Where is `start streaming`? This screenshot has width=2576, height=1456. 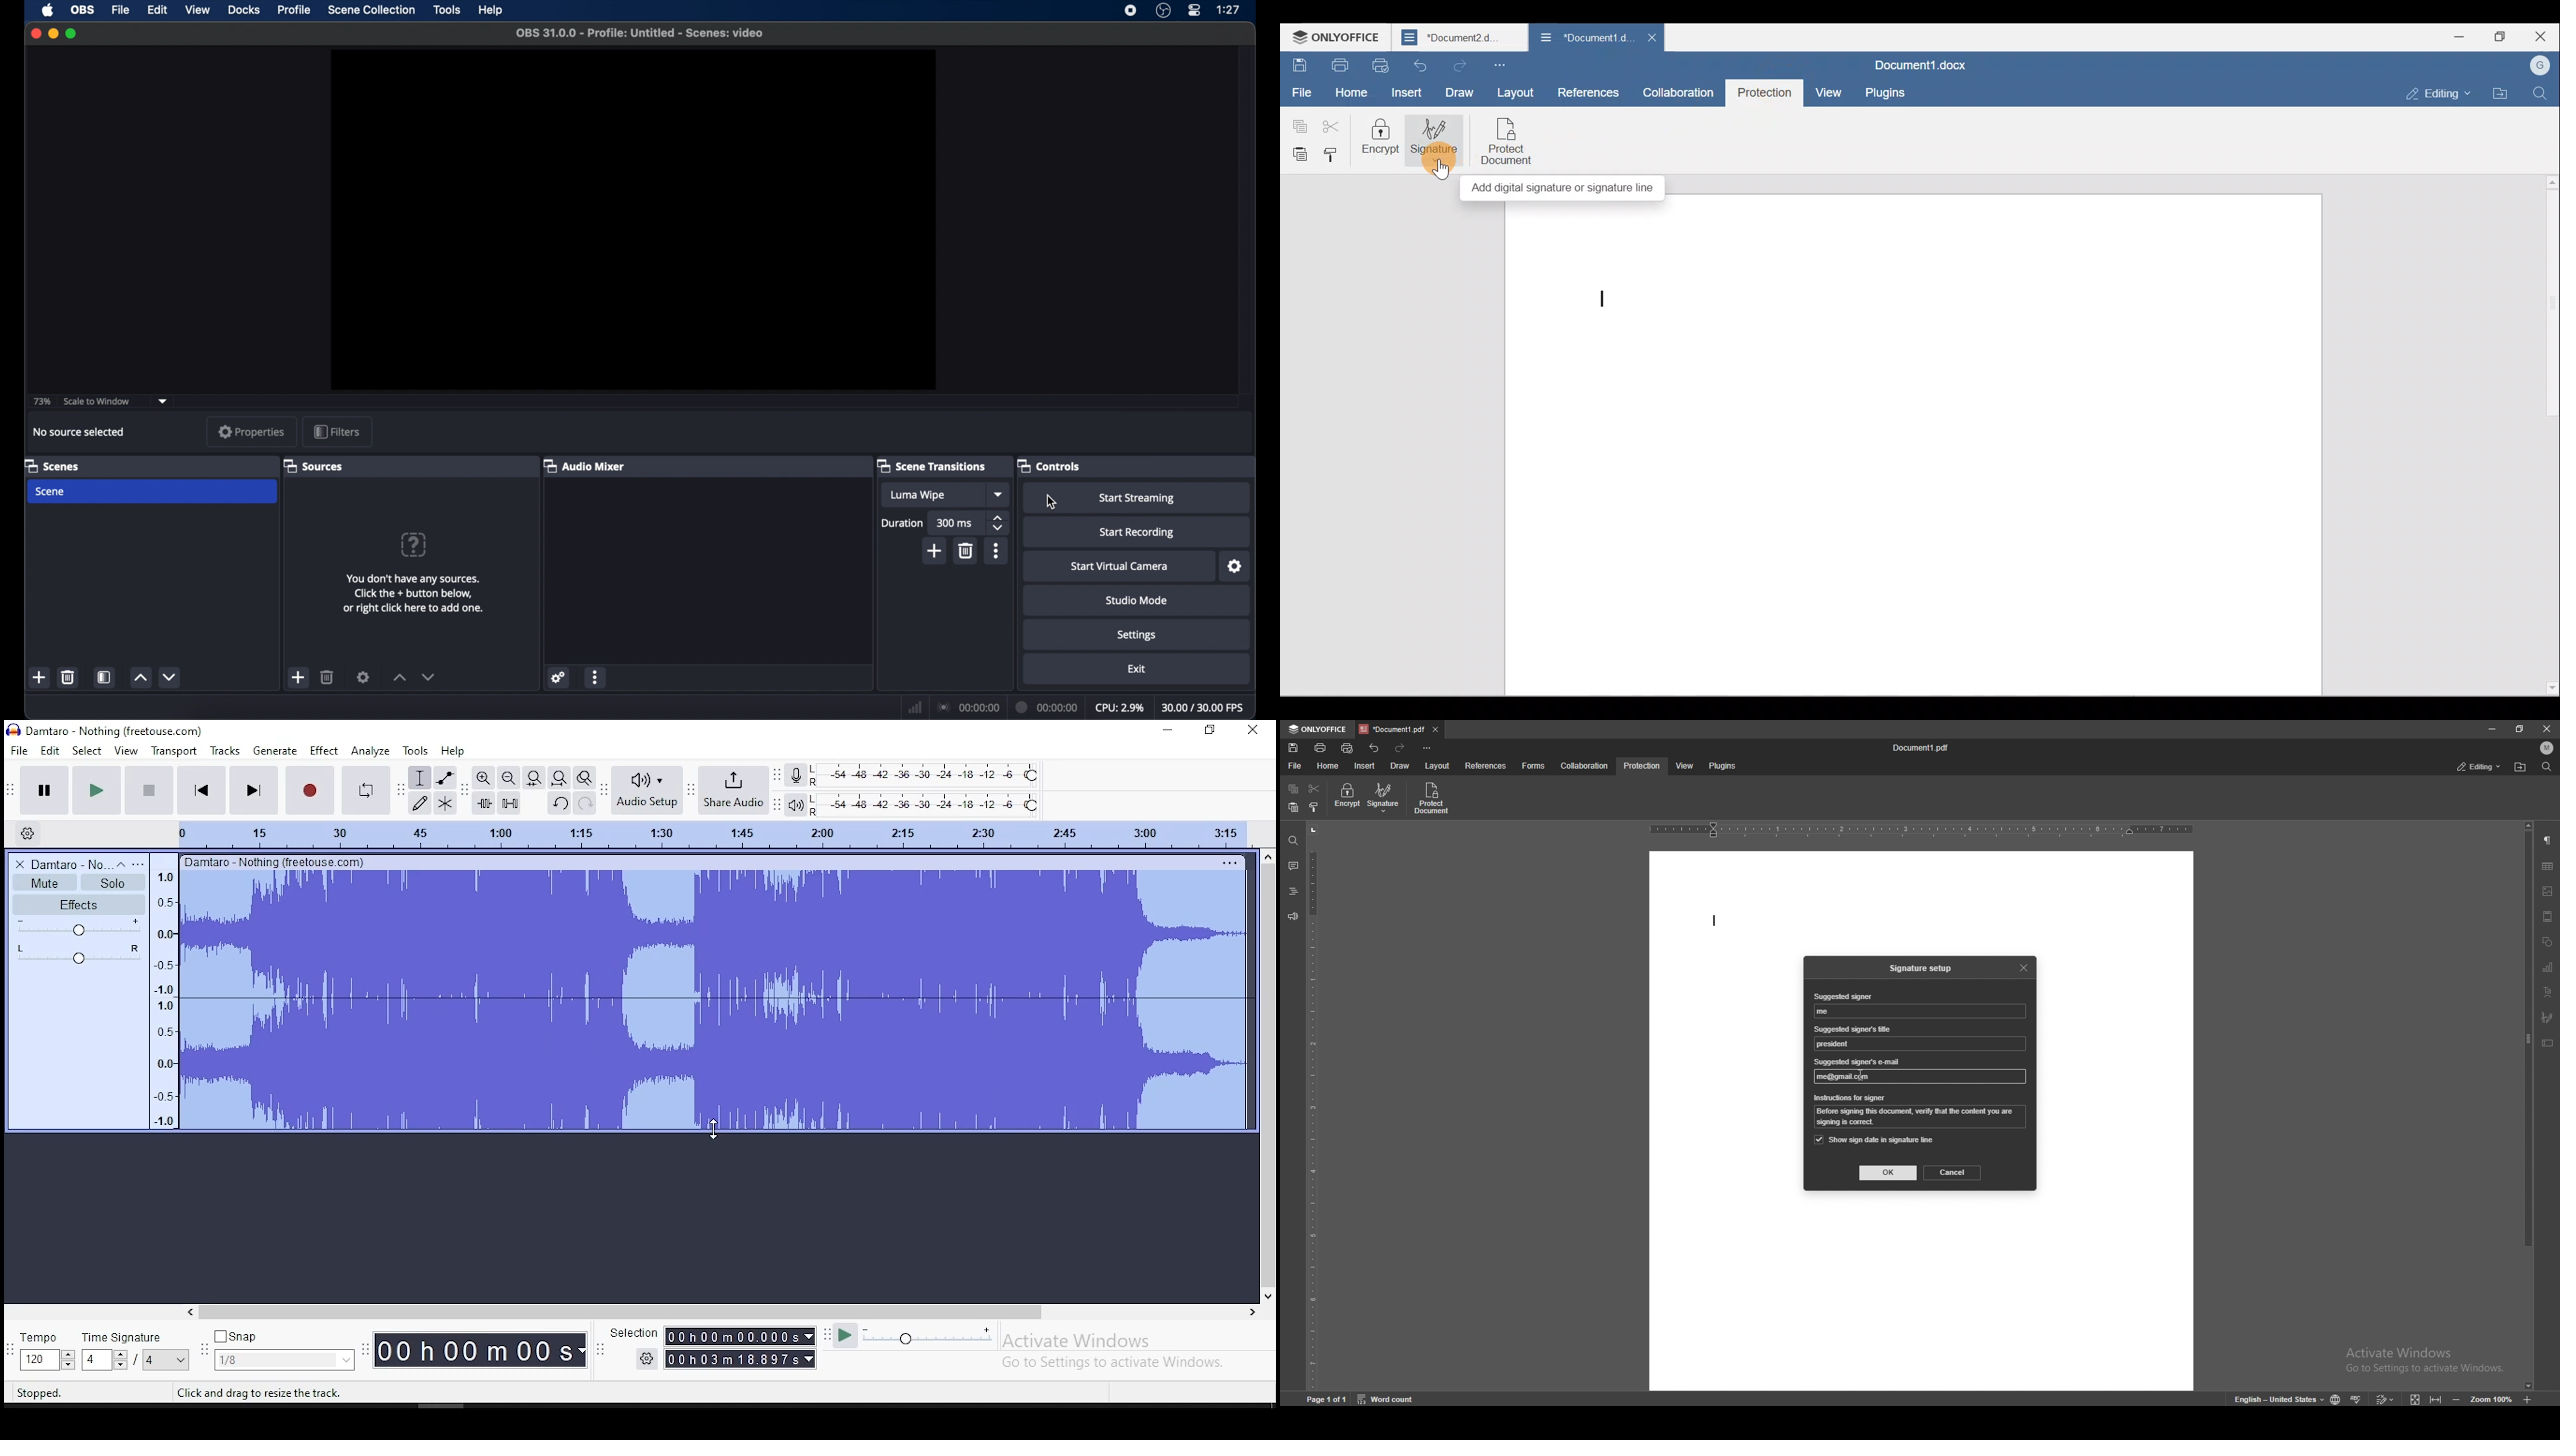
start streaming is located at coordinates (1137, 499).